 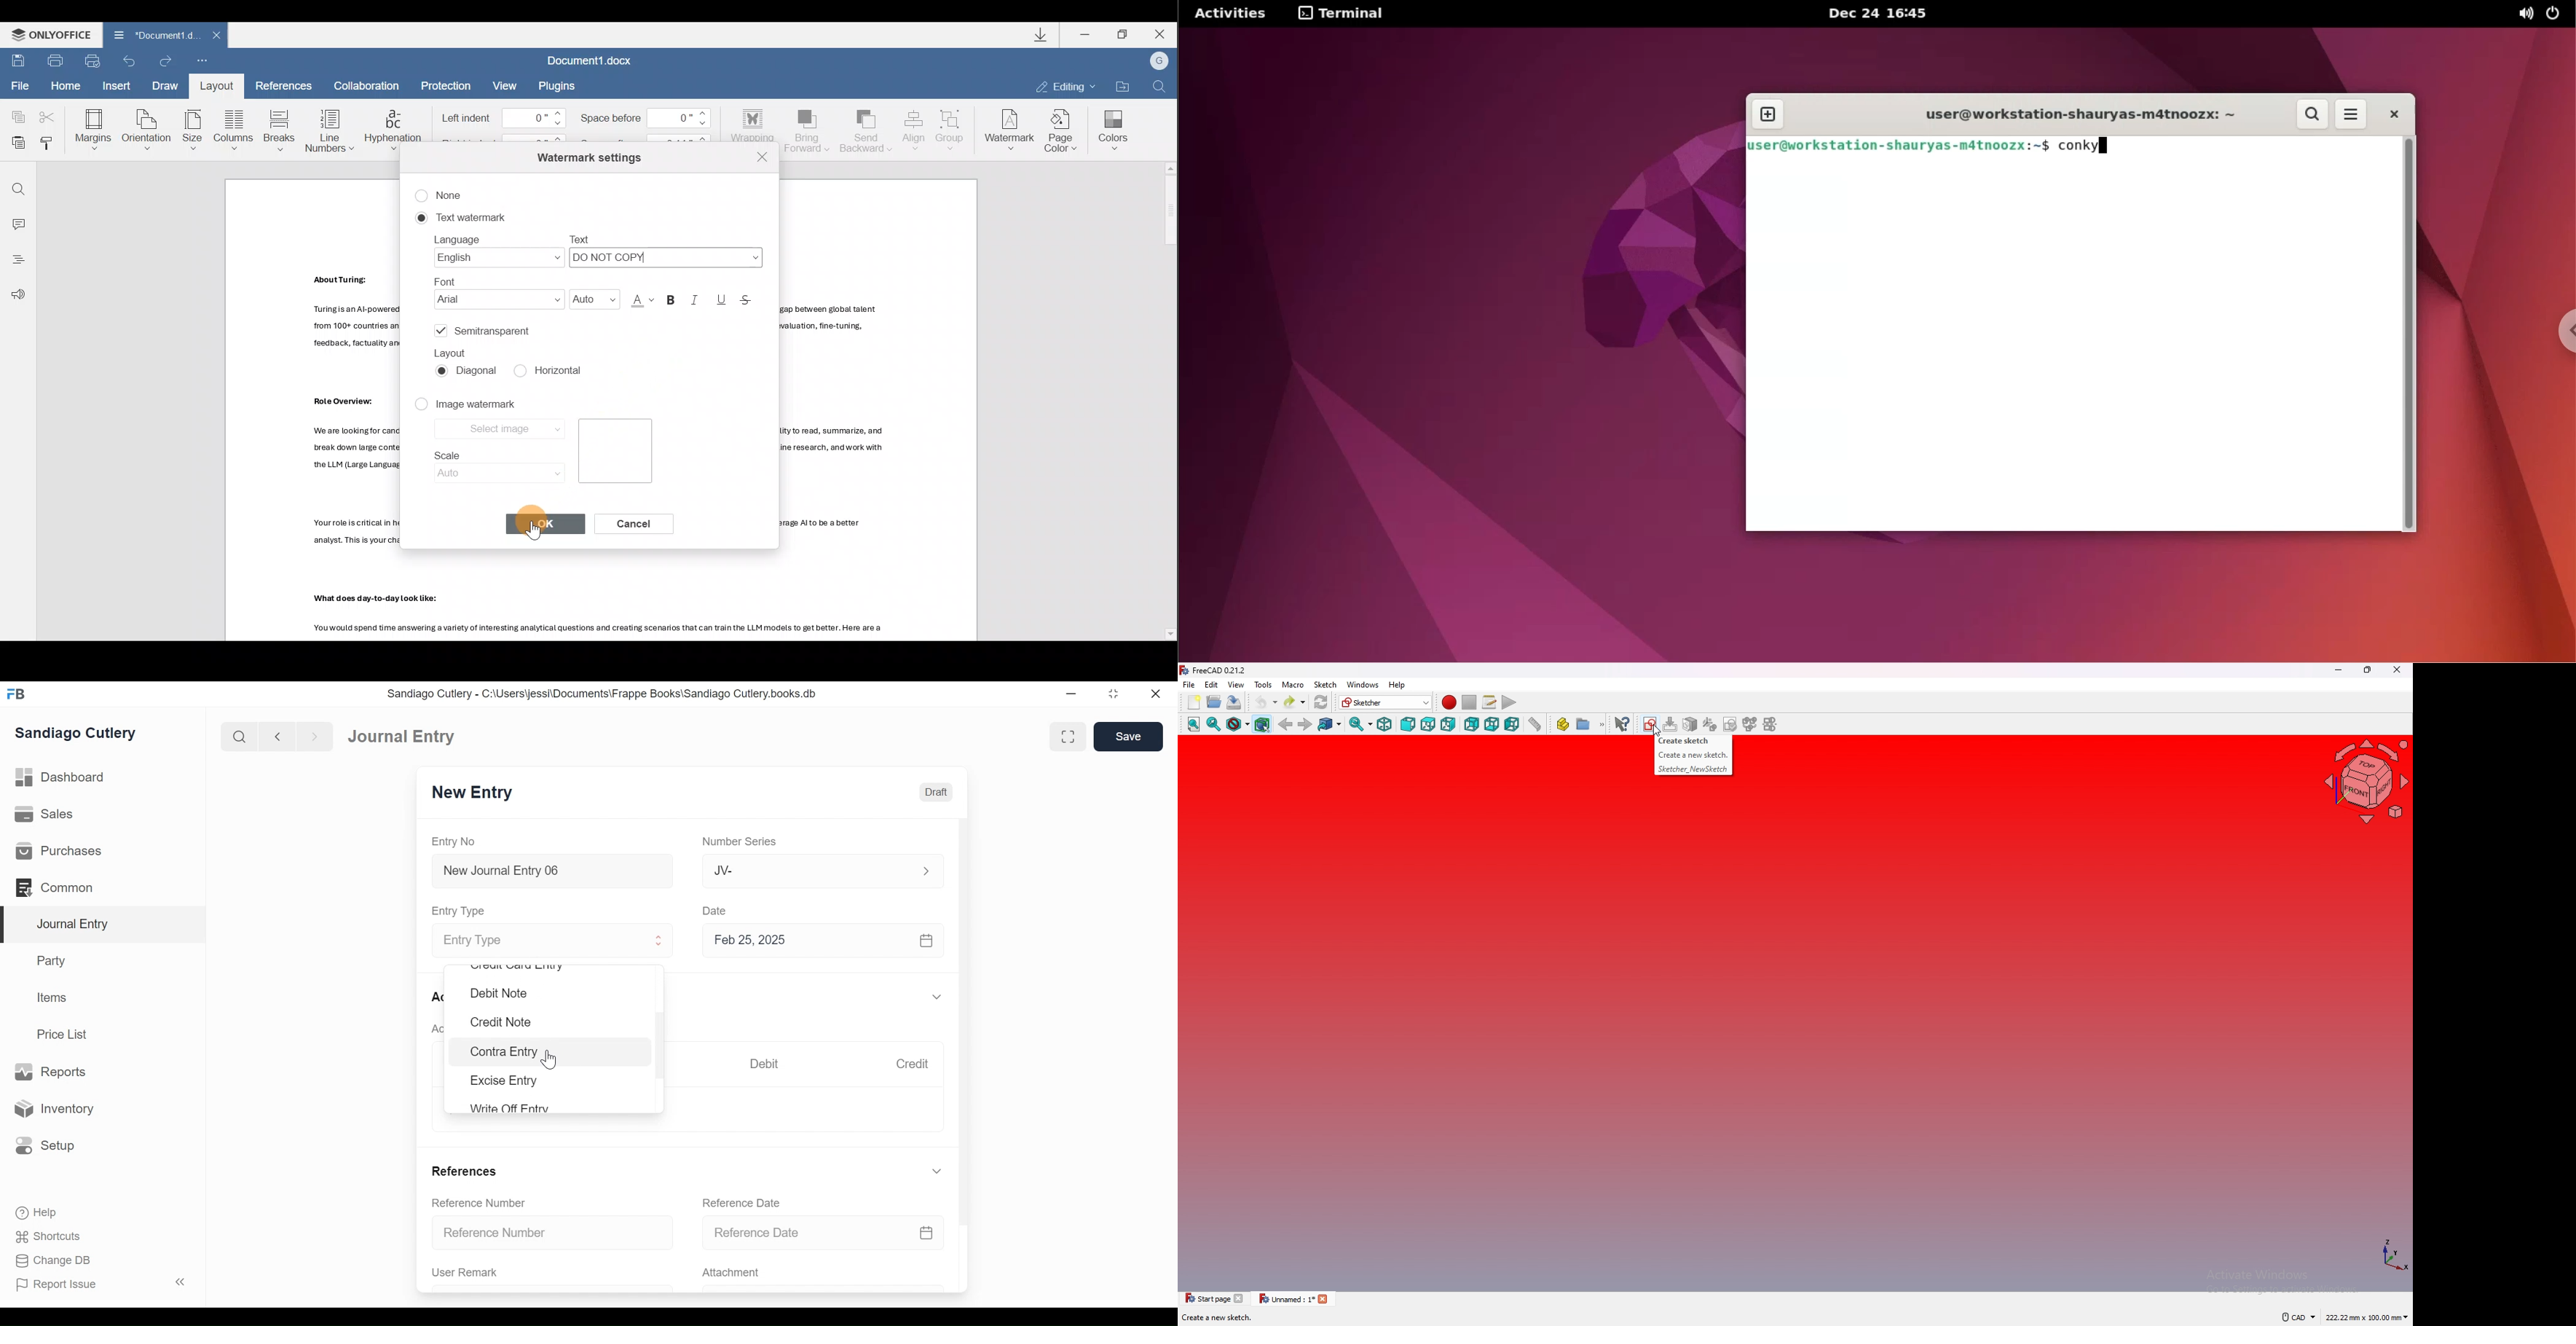 What do you see at coordinates (741, 1203) in the screenshot?
I see `Reference Date` at bounding box center [741, 1203].